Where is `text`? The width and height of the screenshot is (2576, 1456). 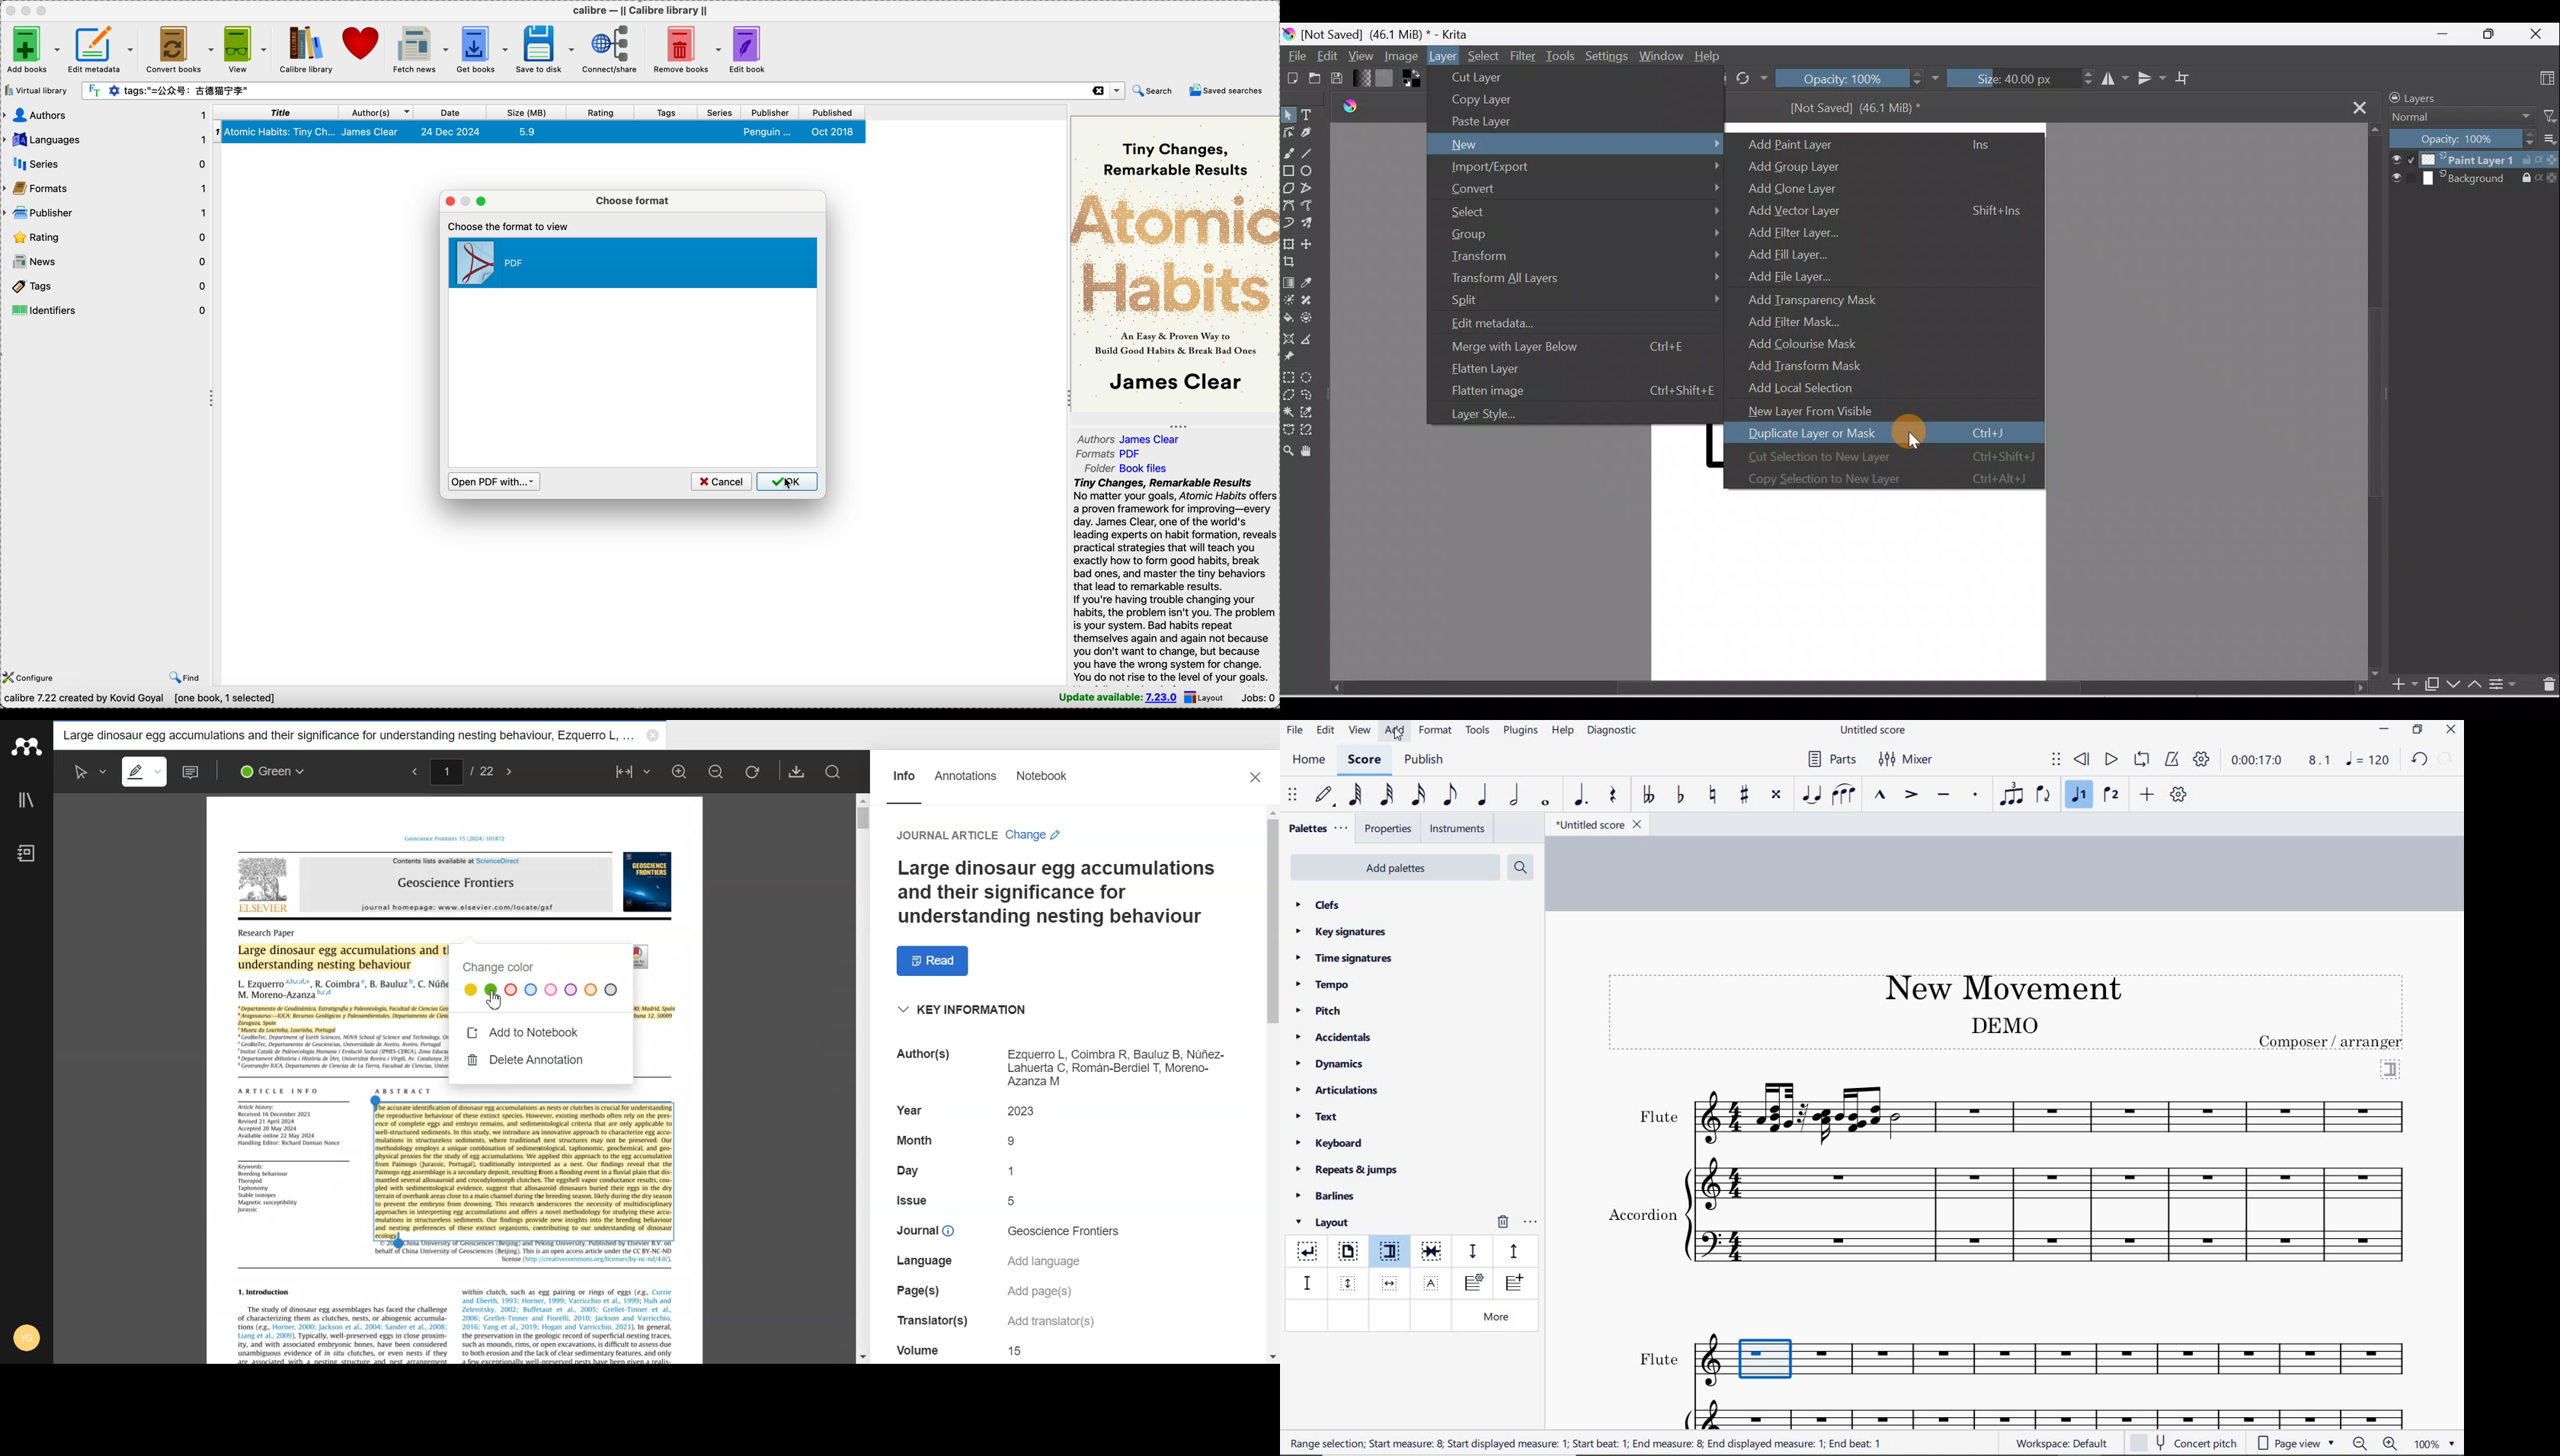
text is located at coordinates (912, 1200).